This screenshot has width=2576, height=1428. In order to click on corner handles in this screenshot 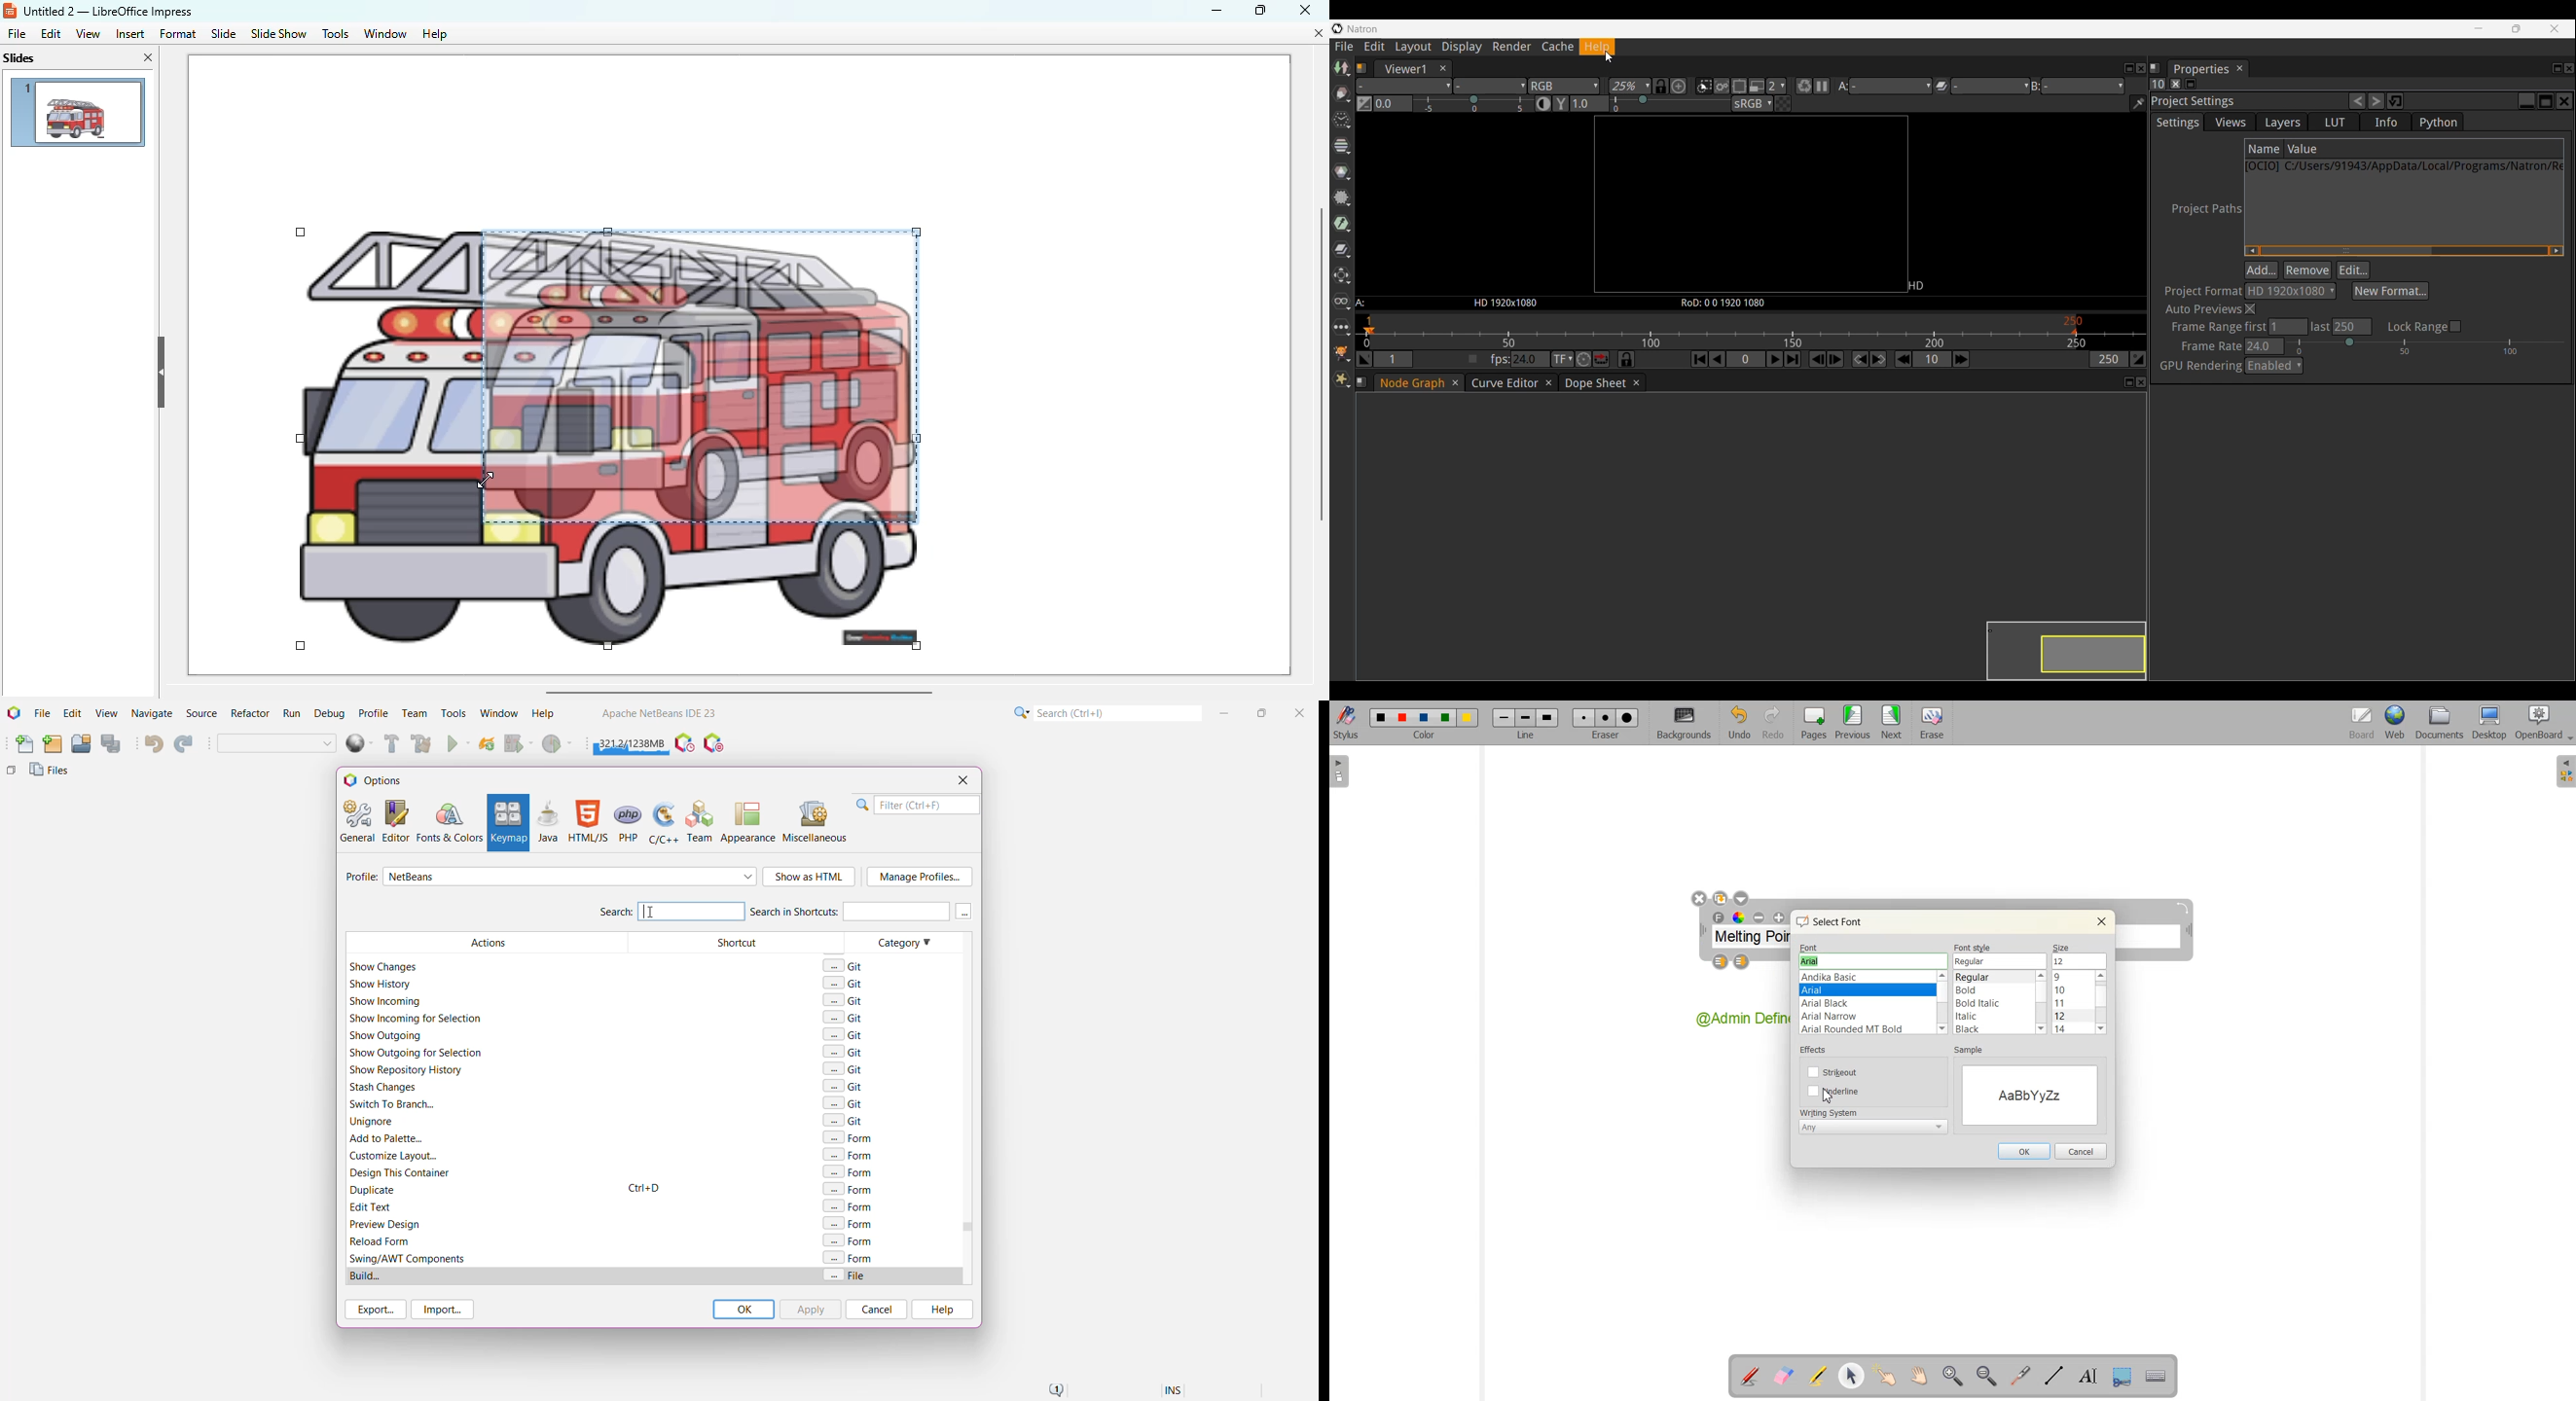, I will do `click(302, 439)`.